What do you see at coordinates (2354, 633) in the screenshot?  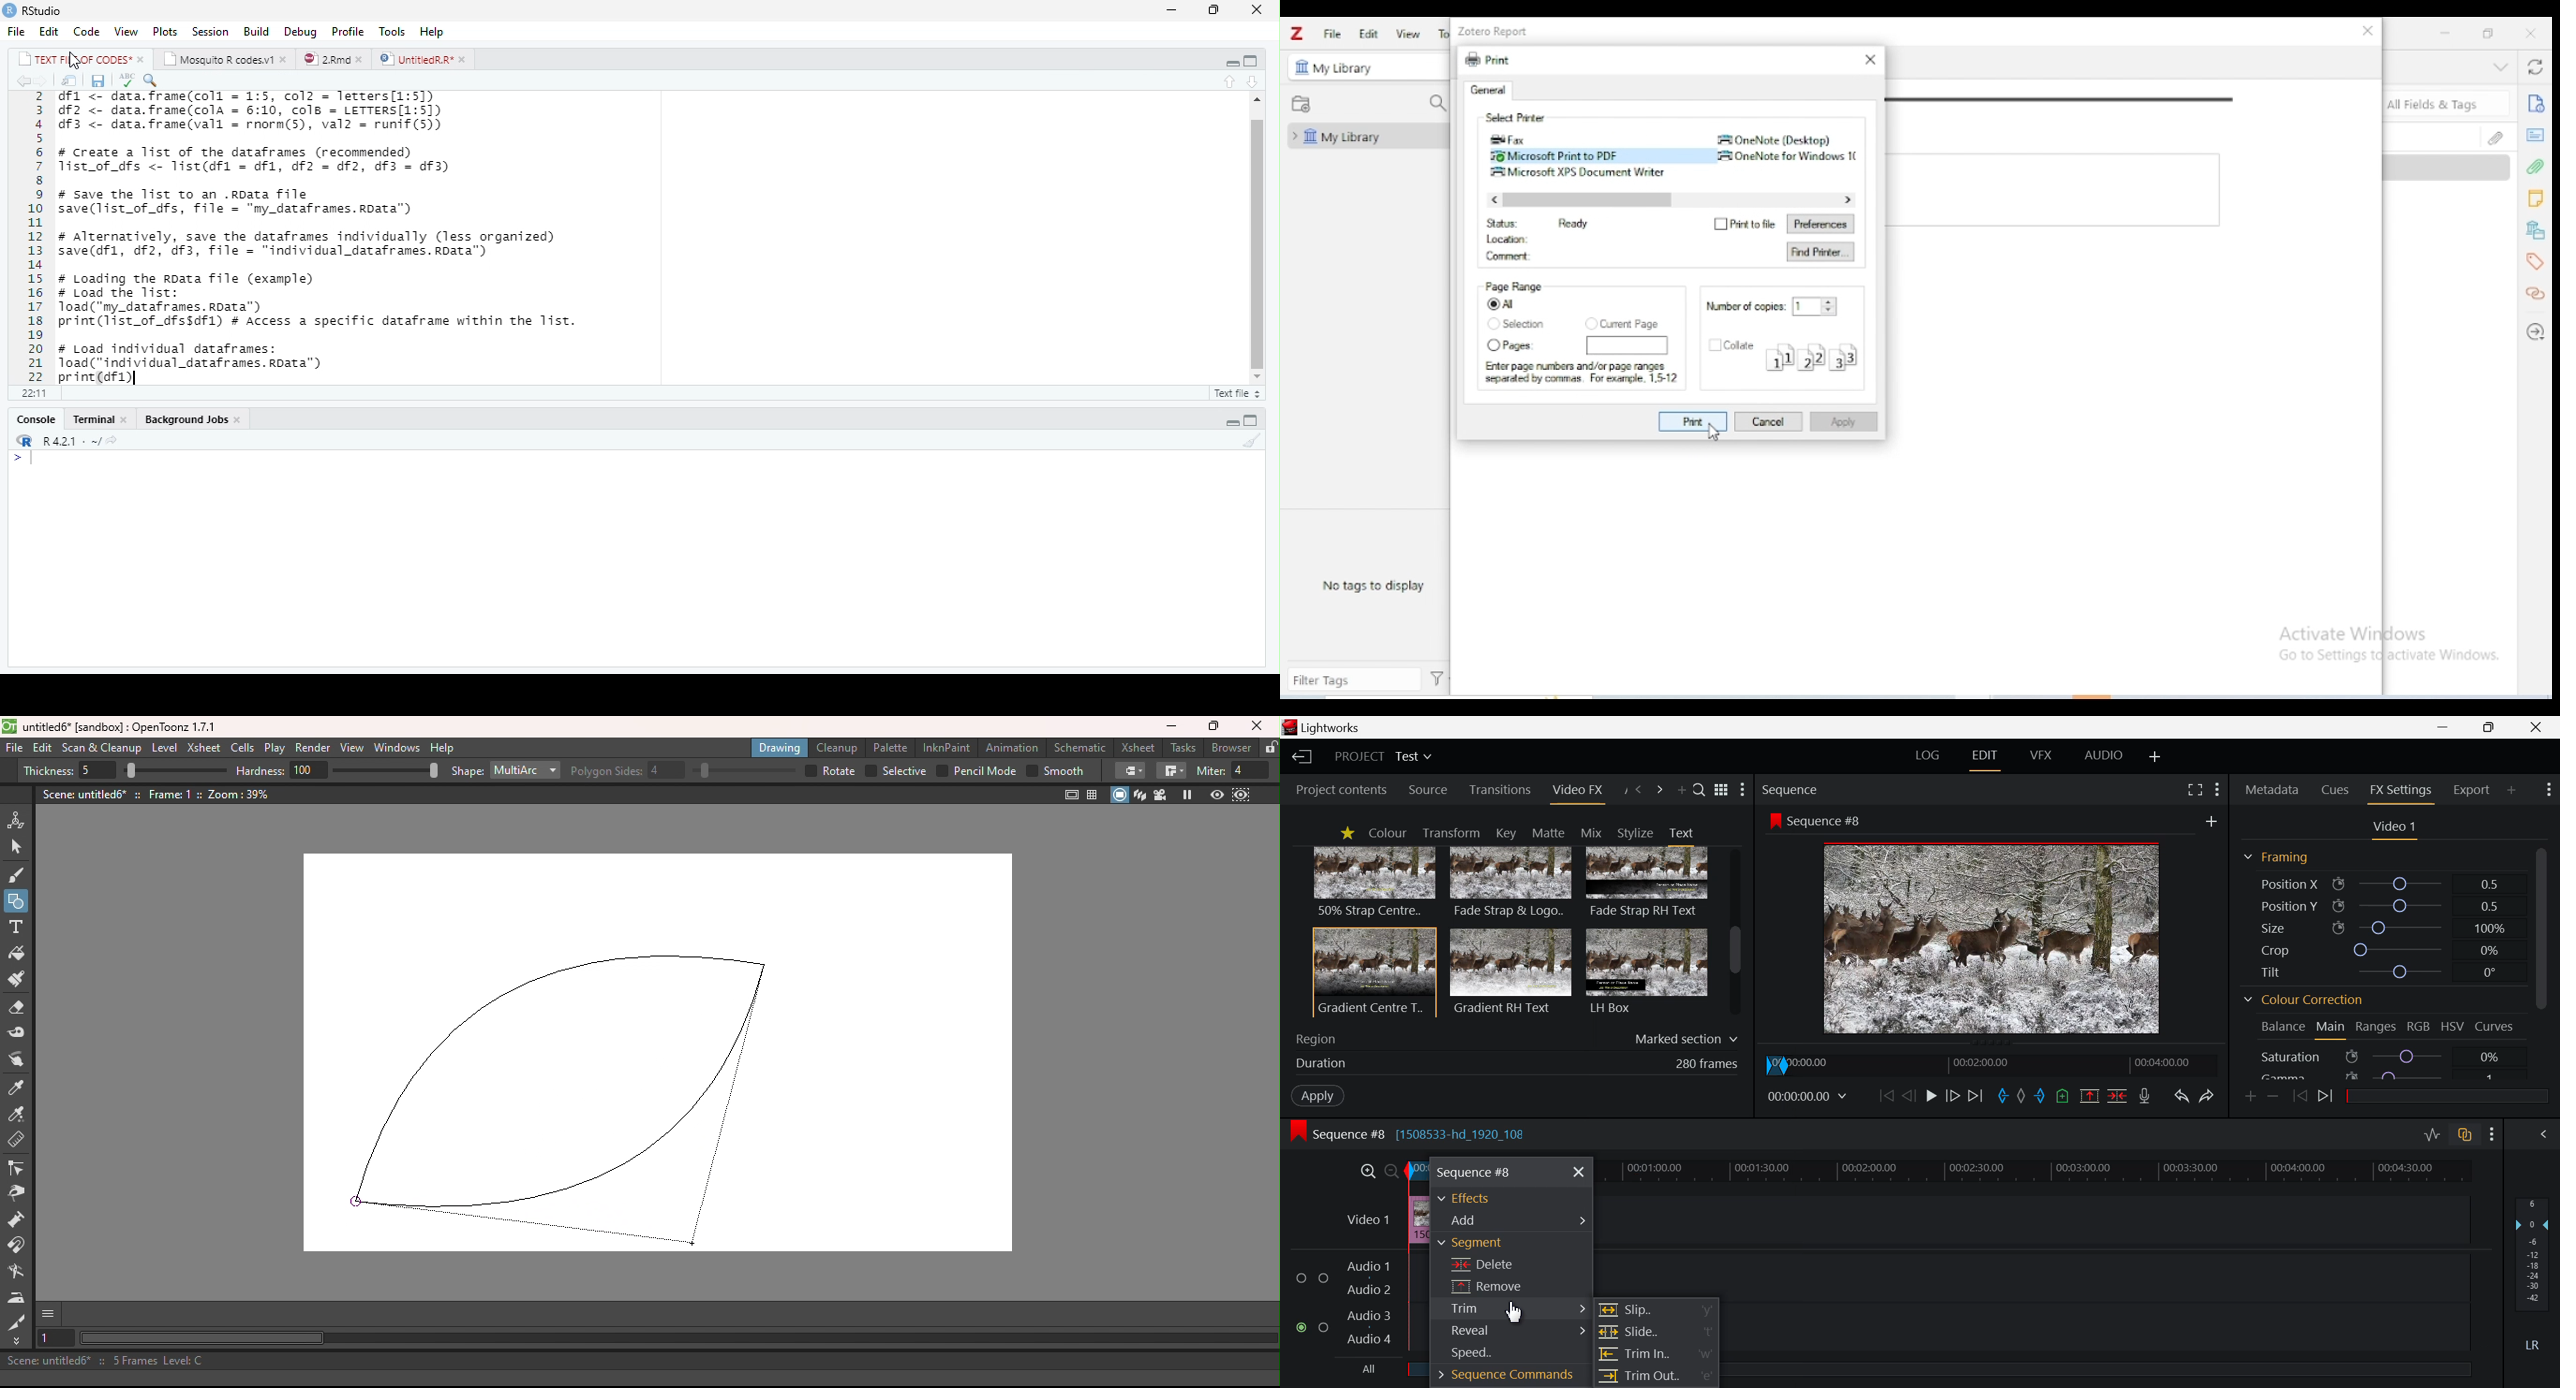 I see `Activate Windows` at bounding box center [2354, 633].